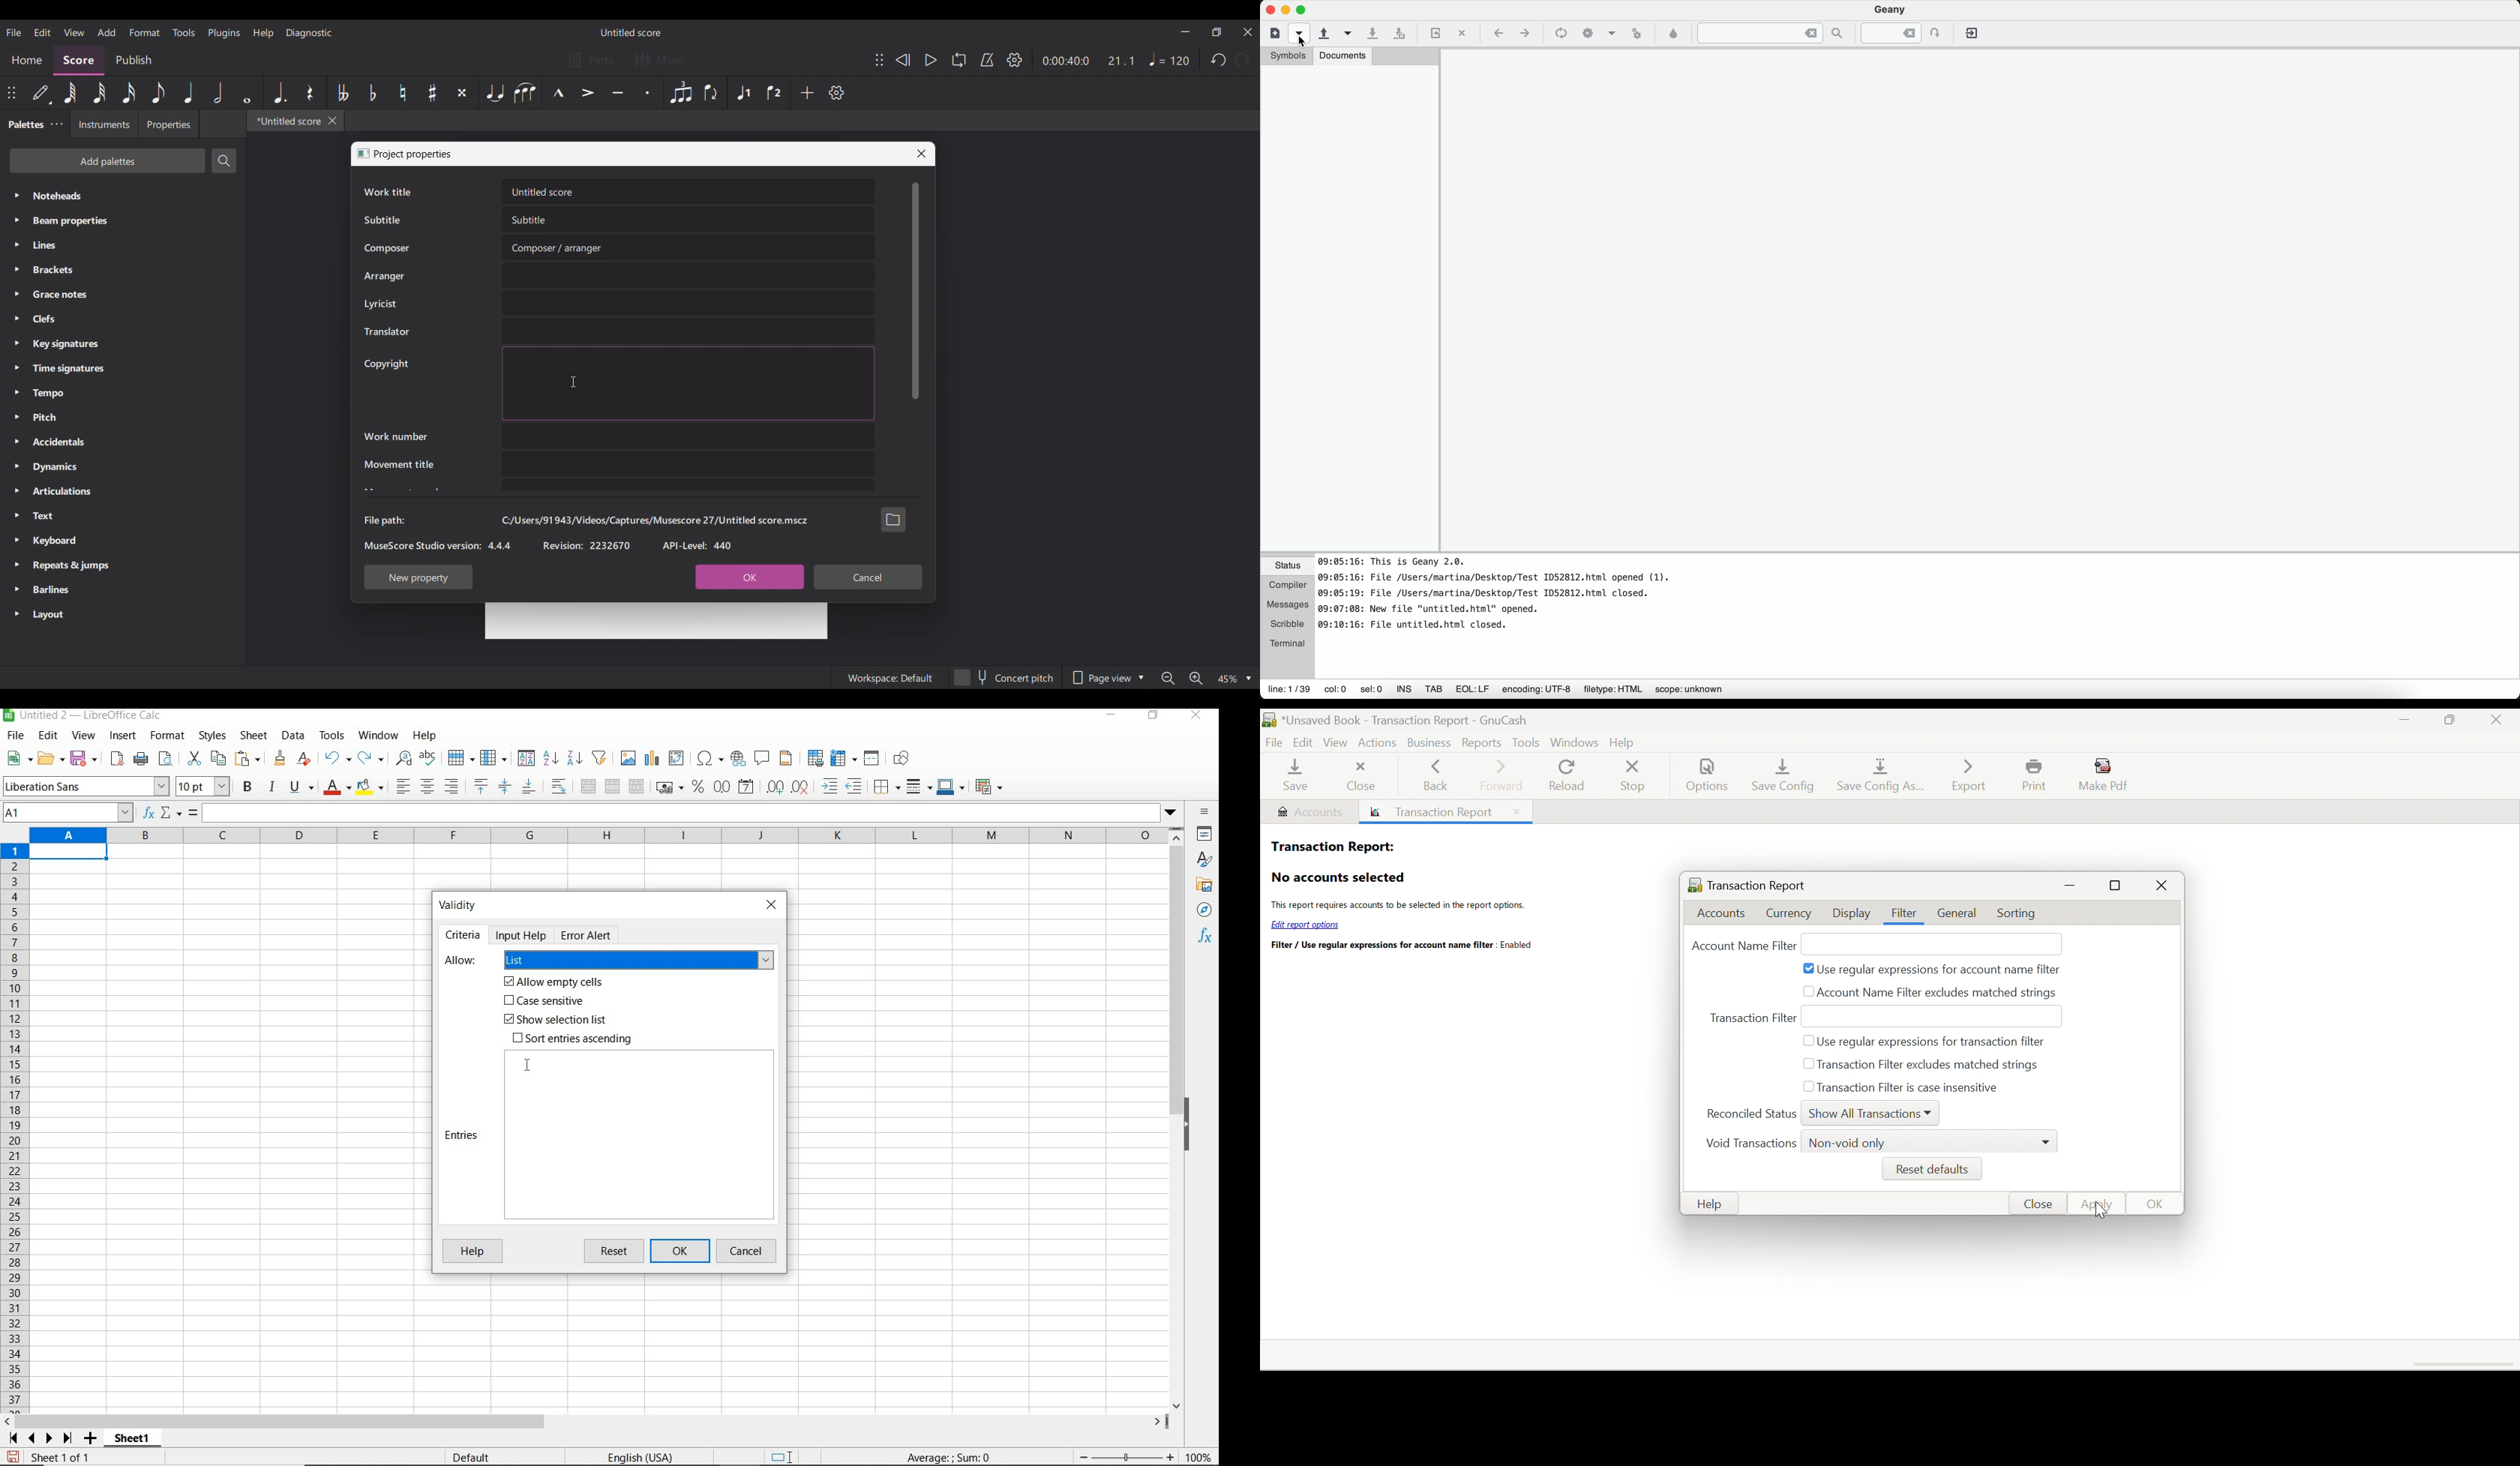 This screenshot has width=2520, height=1484. I want to click on Toggle flat, so click(373, 93).